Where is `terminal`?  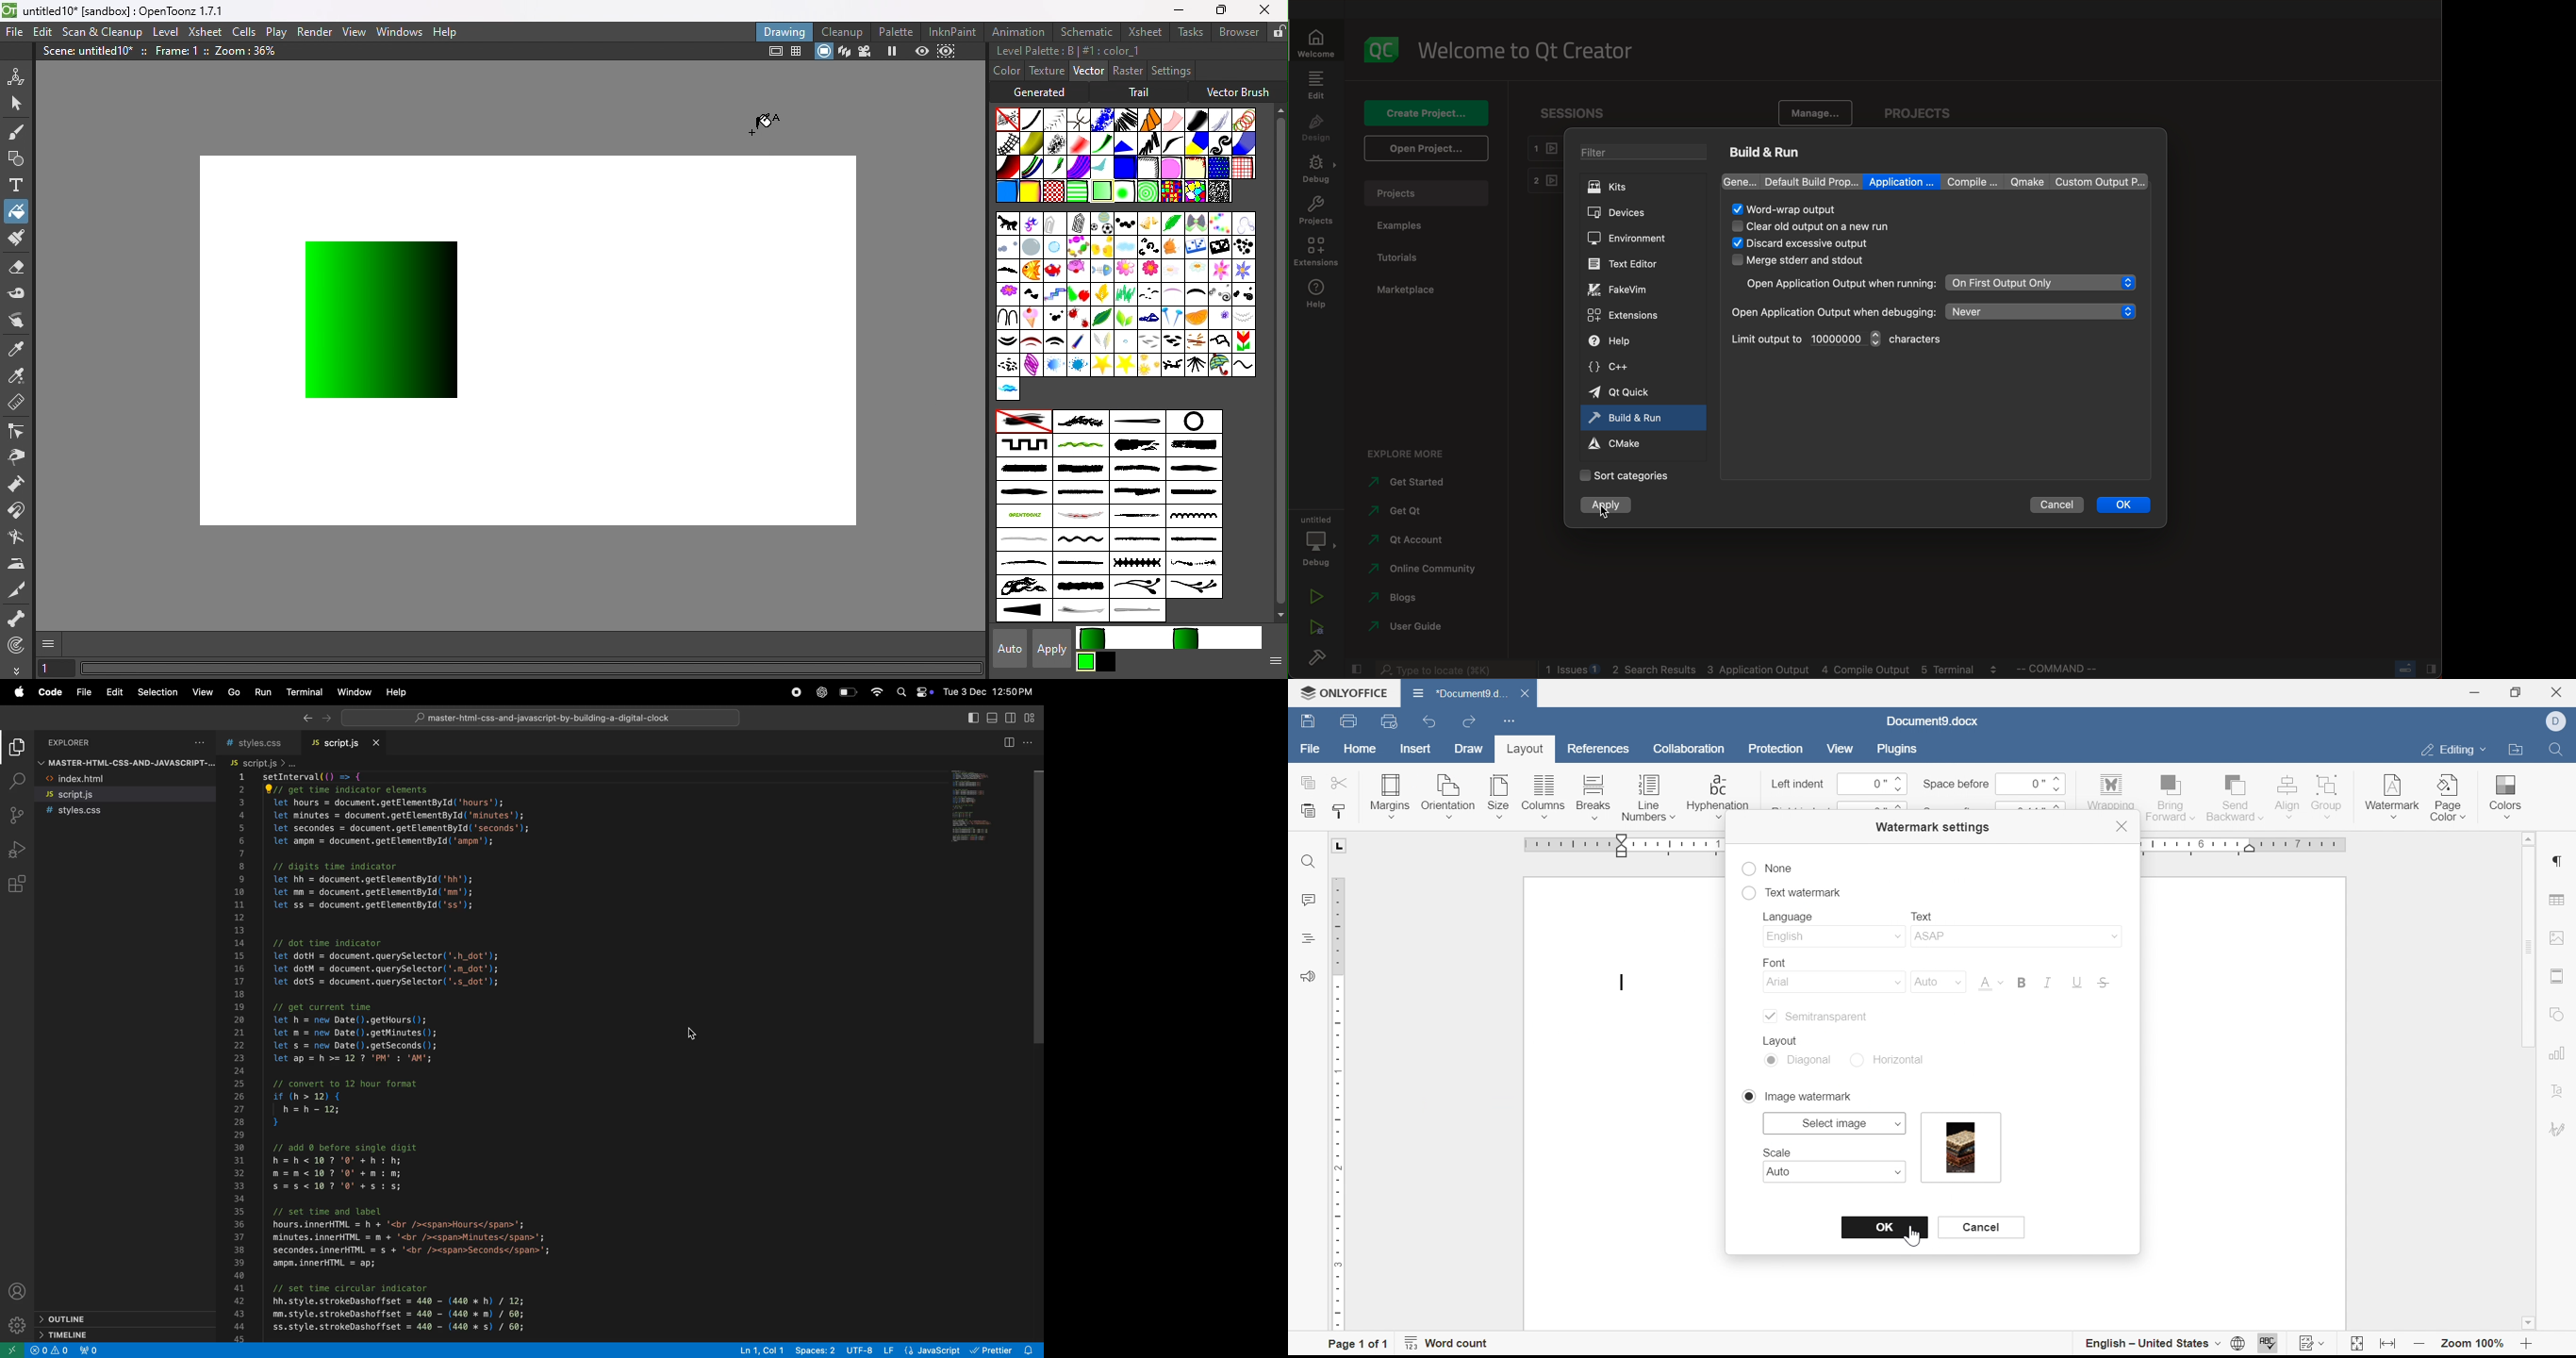 terminal is located at coordinates (304, 692).